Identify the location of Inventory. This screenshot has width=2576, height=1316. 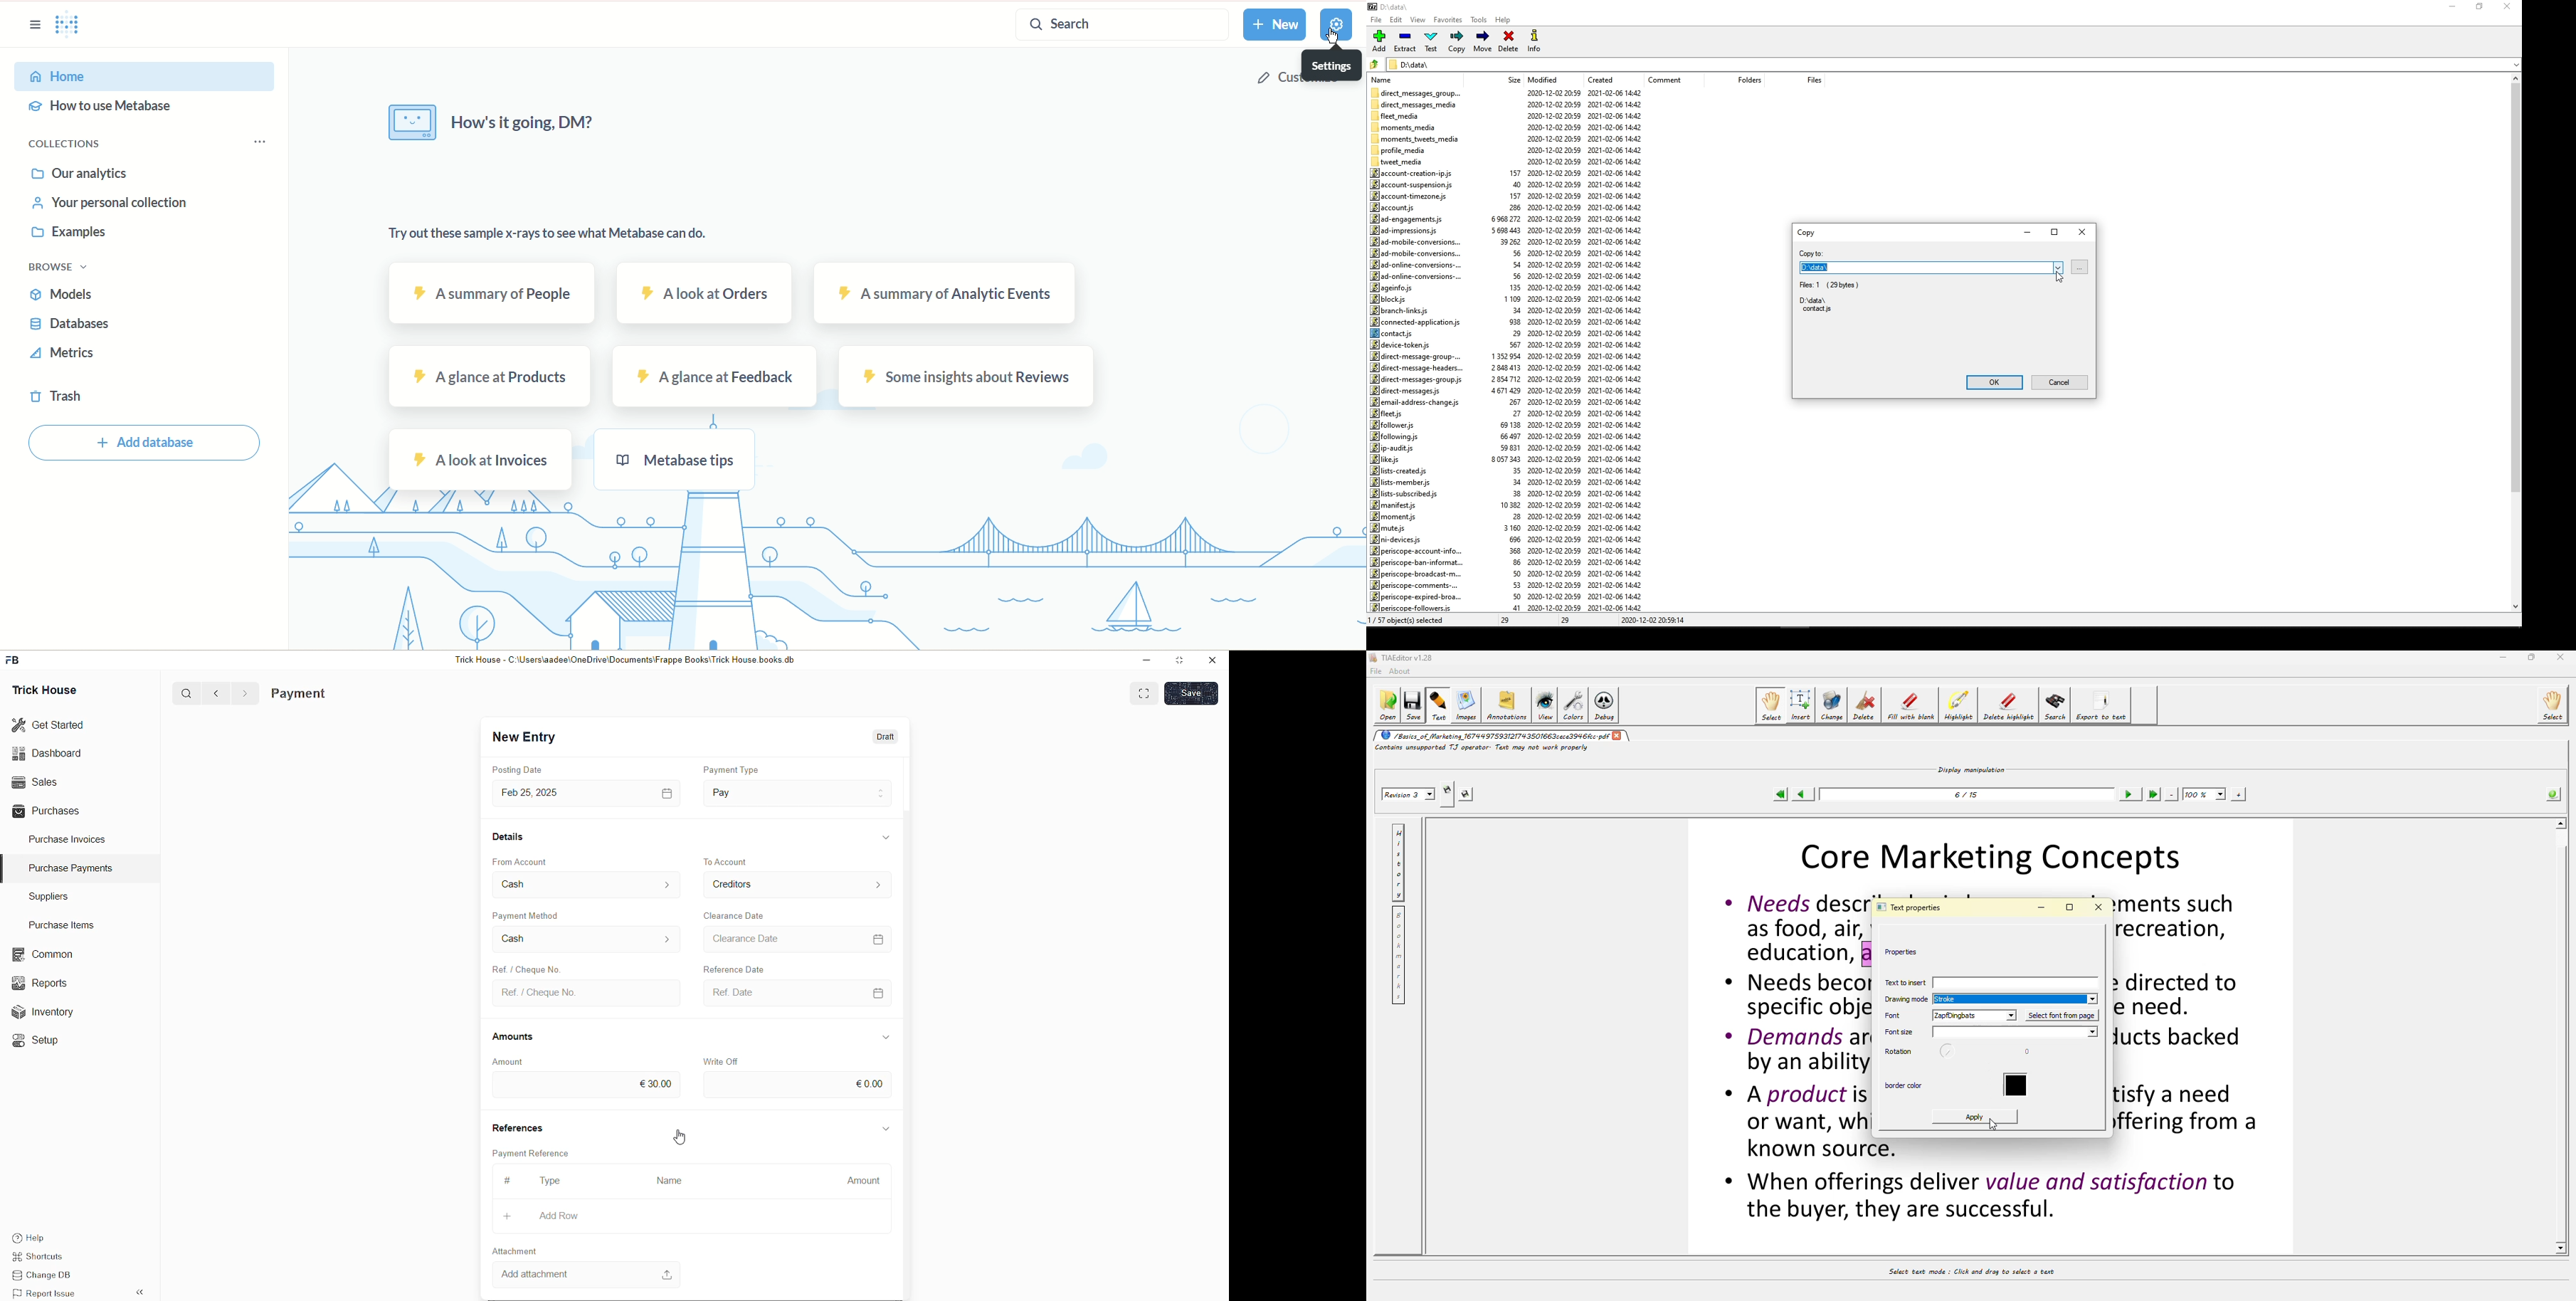
(50, 1015).